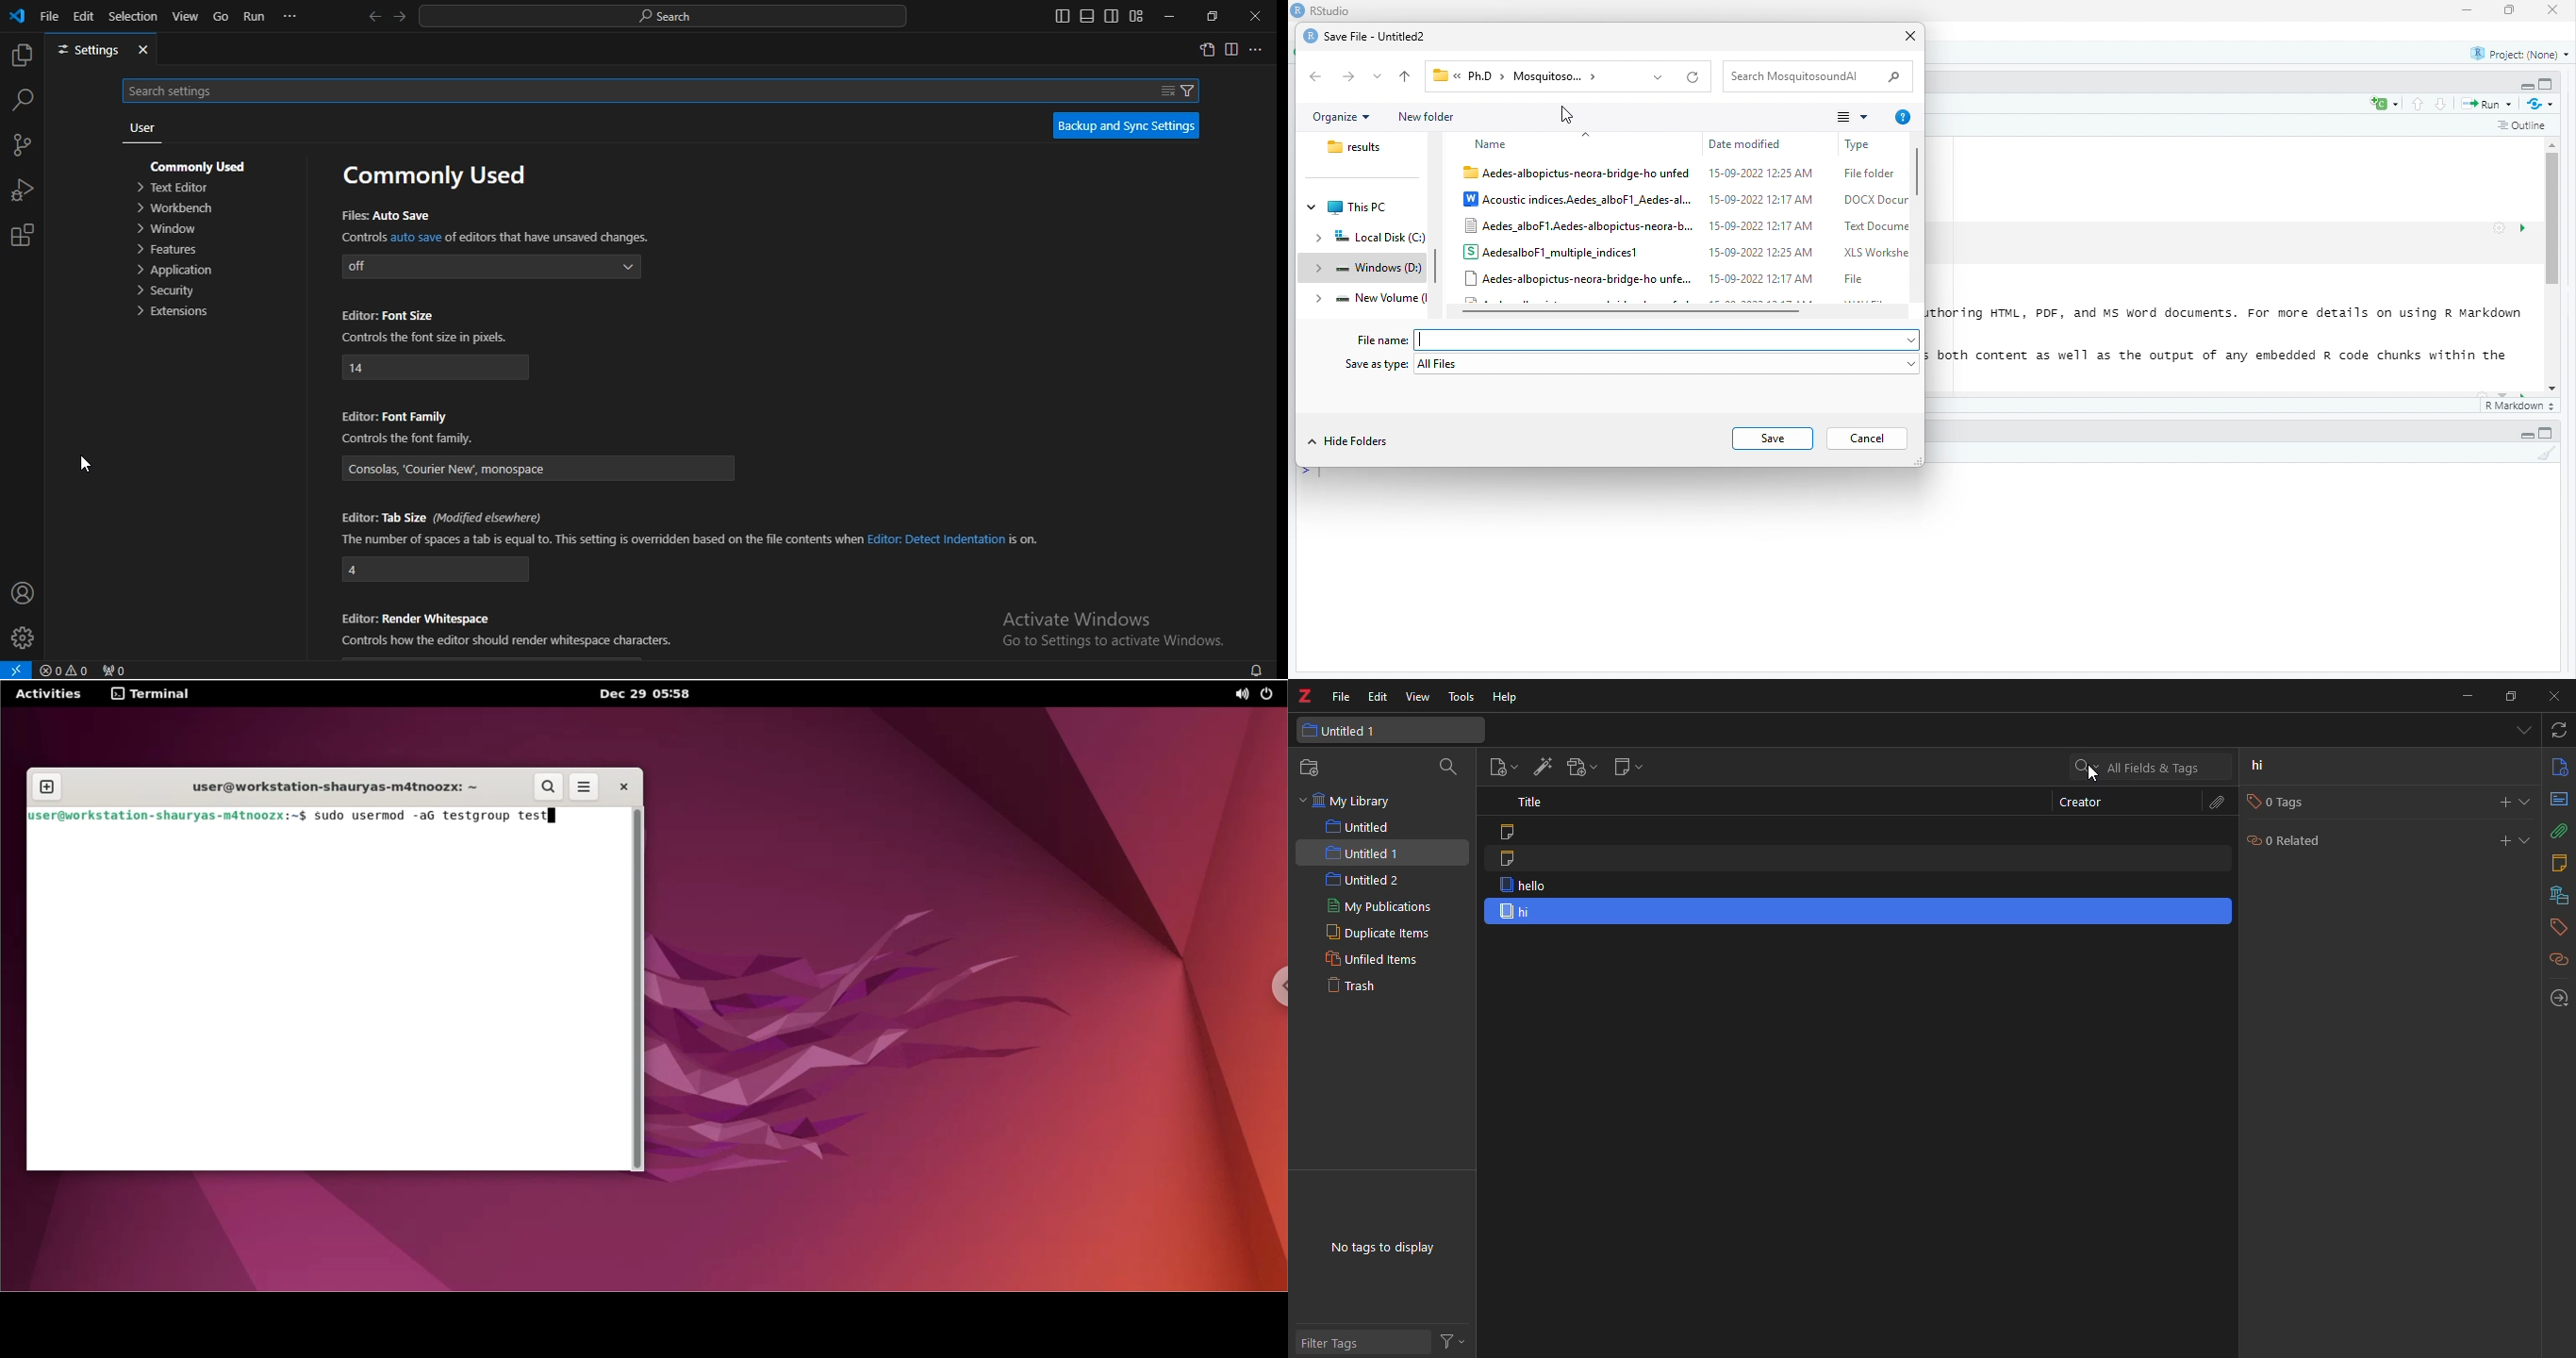  What do you see at coordinates (2527, 87) in the screenshot?
I see `Collapse` at bounding box center [2527, 87].